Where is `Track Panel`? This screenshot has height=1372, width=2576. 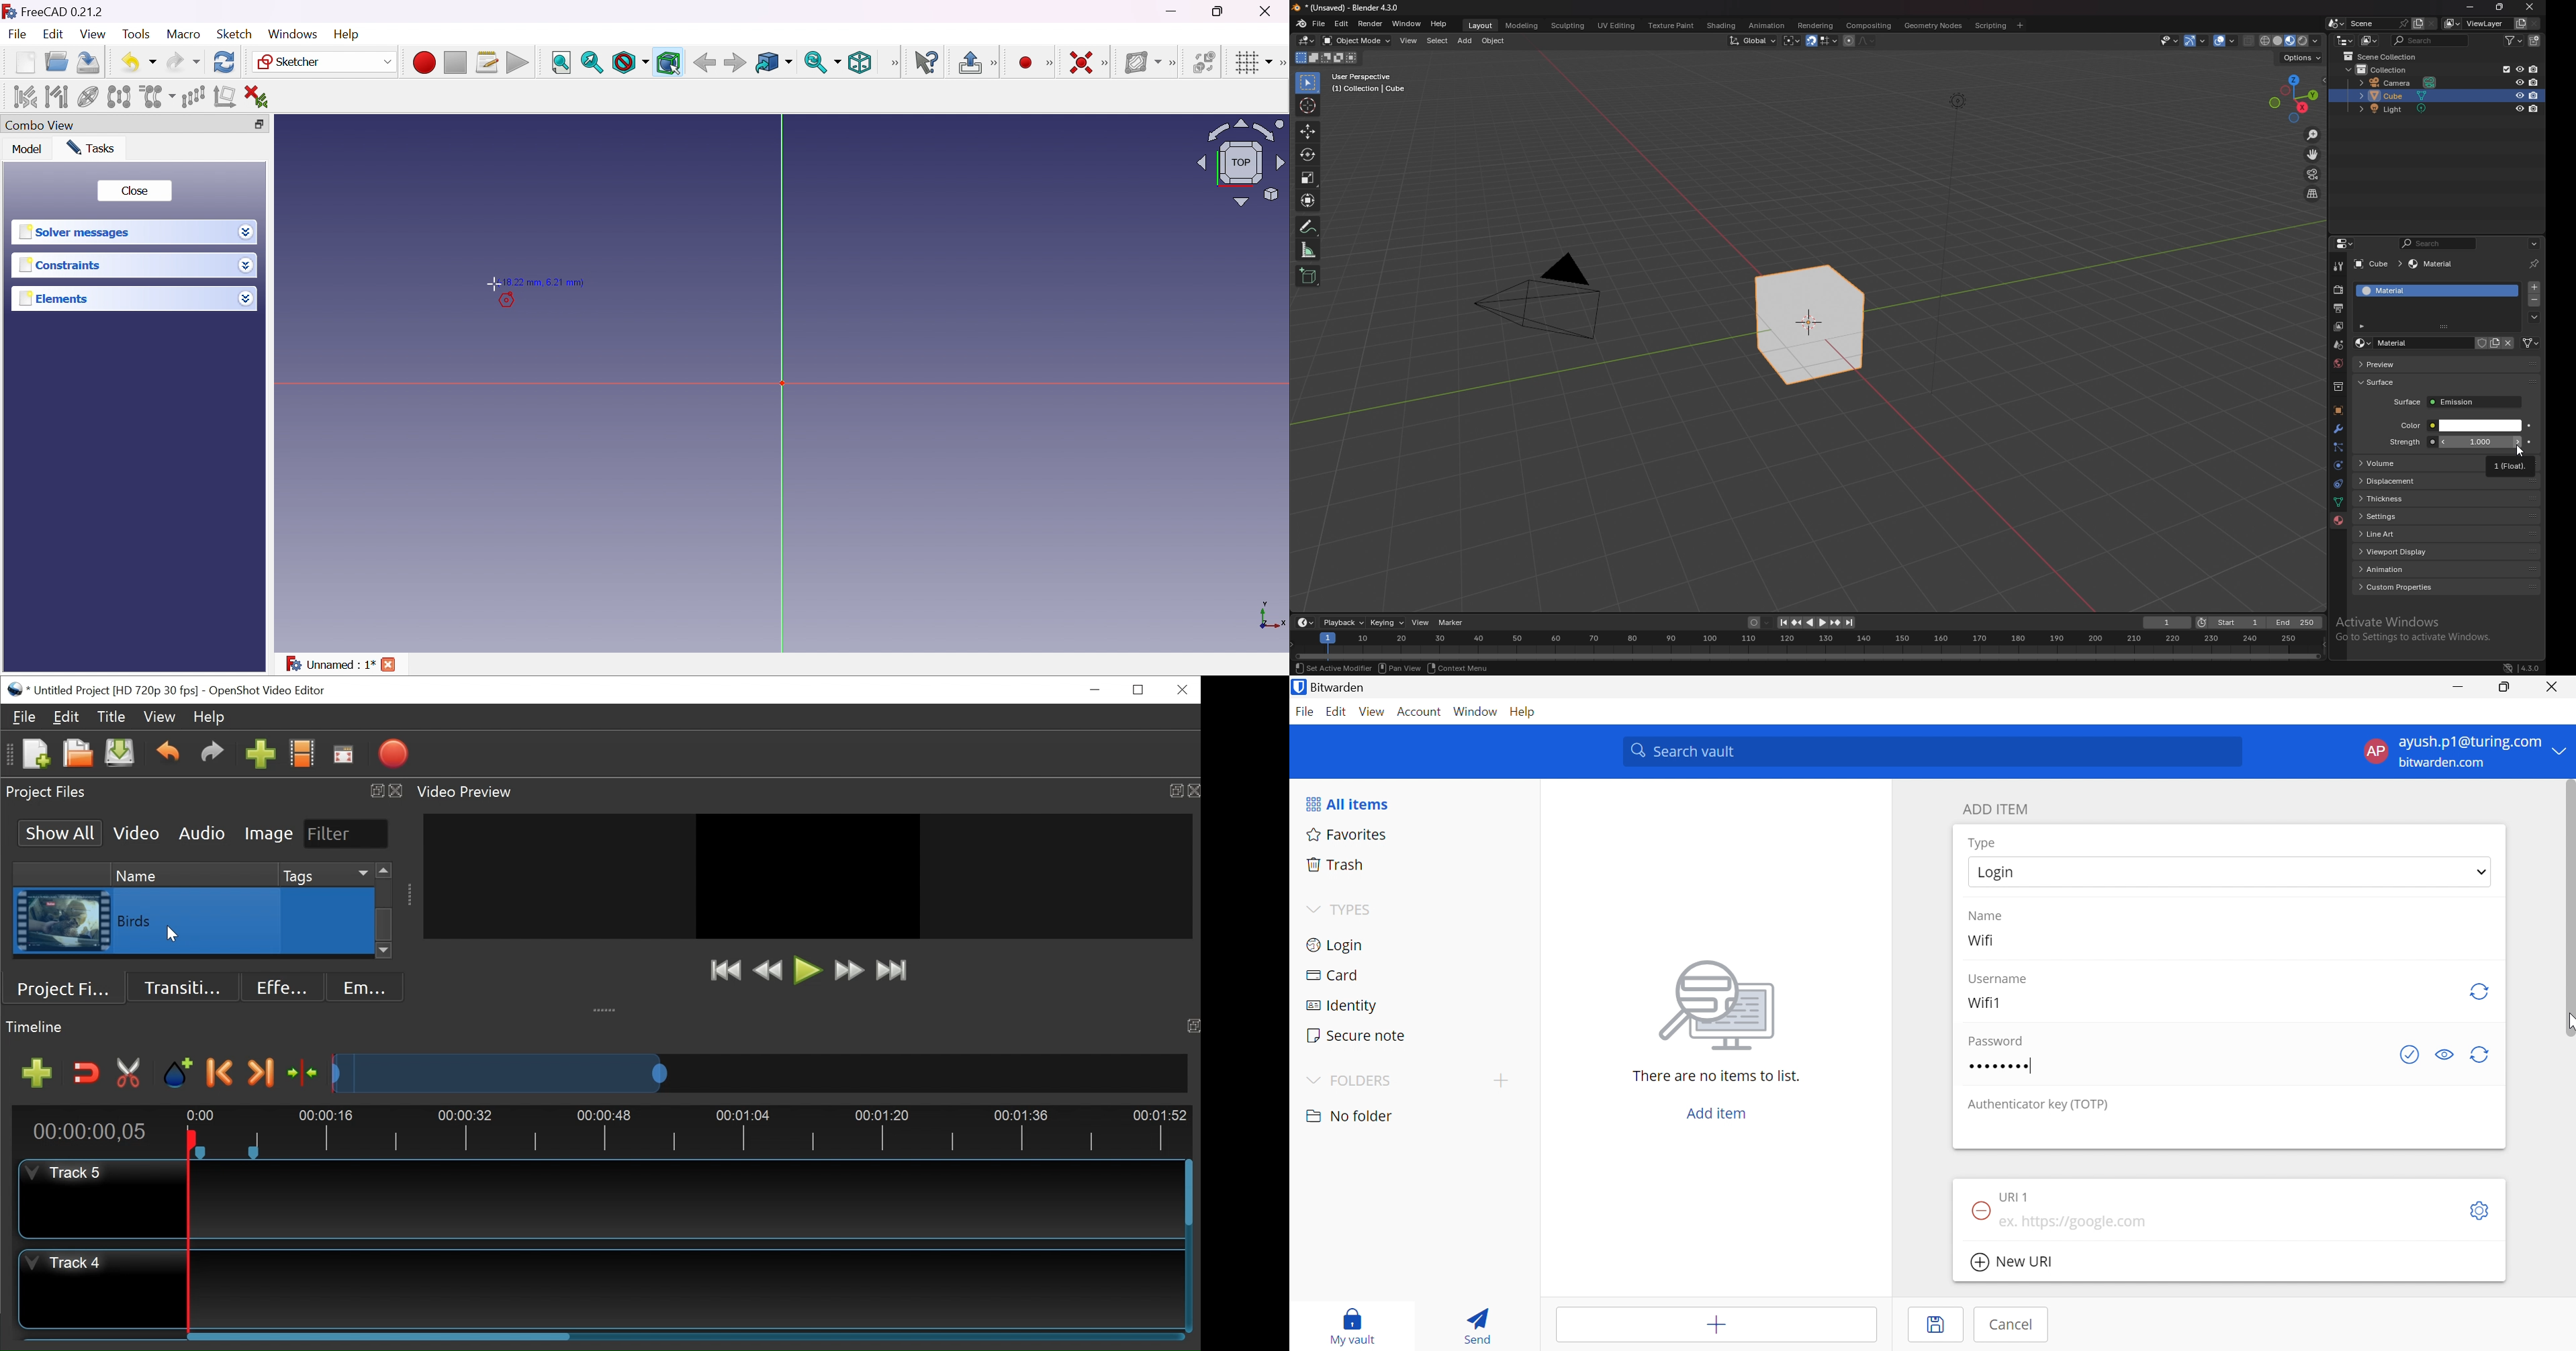 Track Panel is located at coordinates (686, 1198).